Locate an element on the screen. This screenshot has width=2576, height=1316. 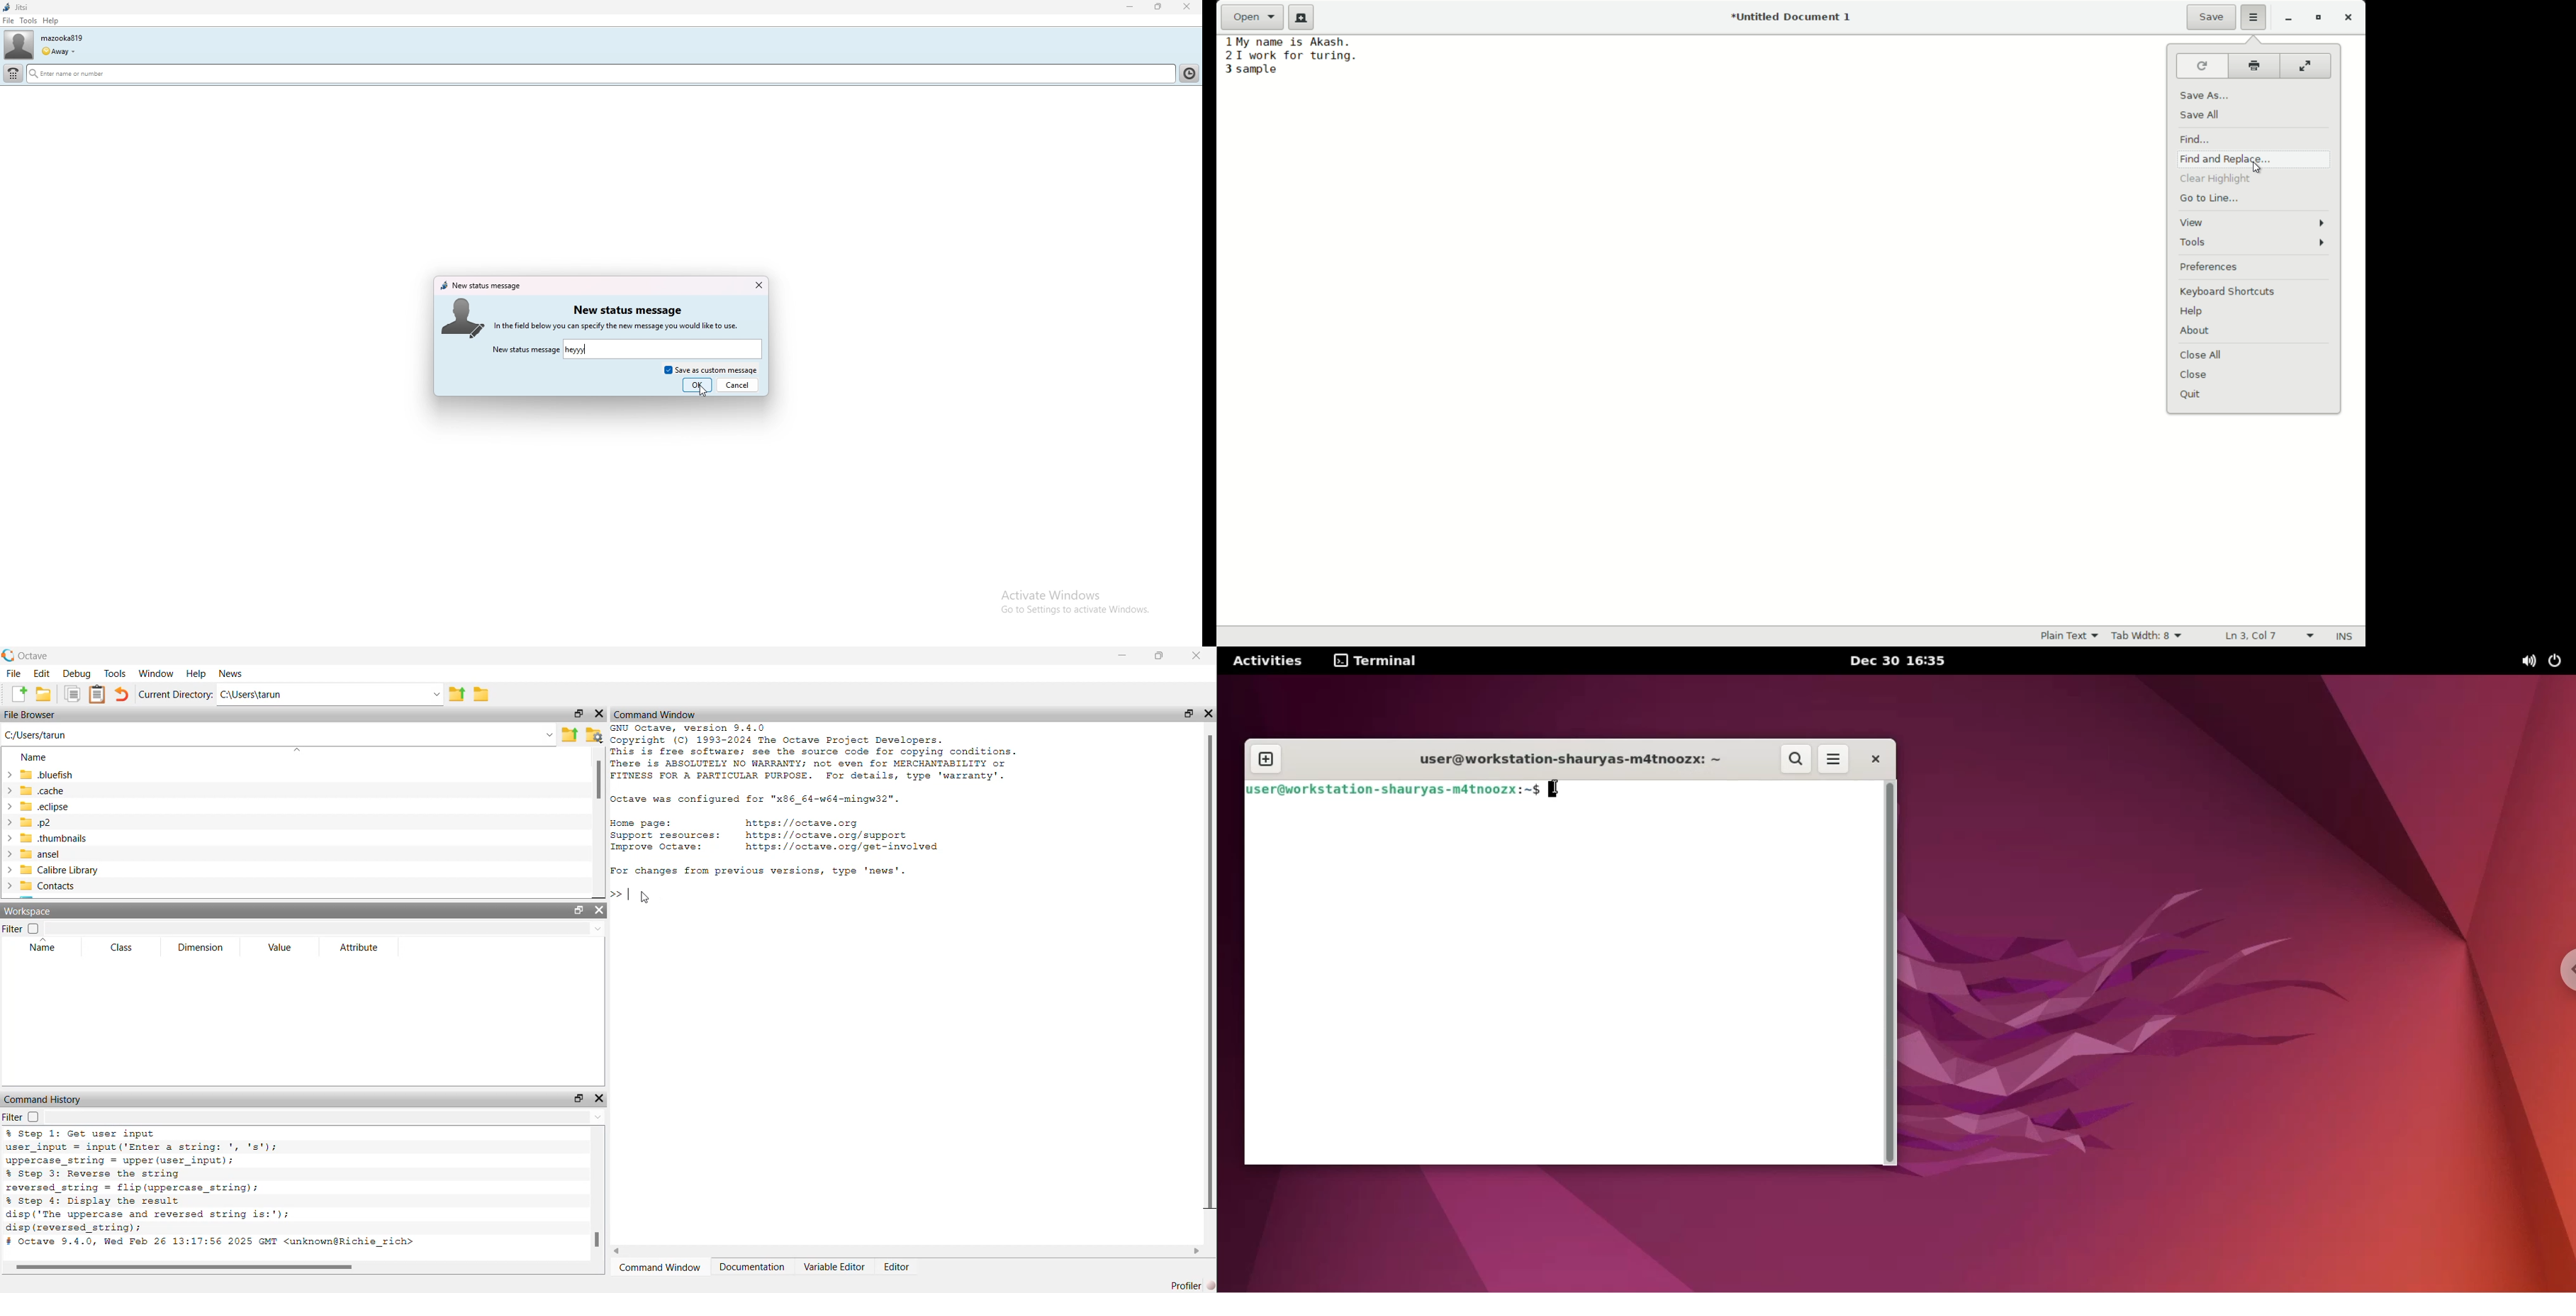
close all is located at coordinates (2201, 356).